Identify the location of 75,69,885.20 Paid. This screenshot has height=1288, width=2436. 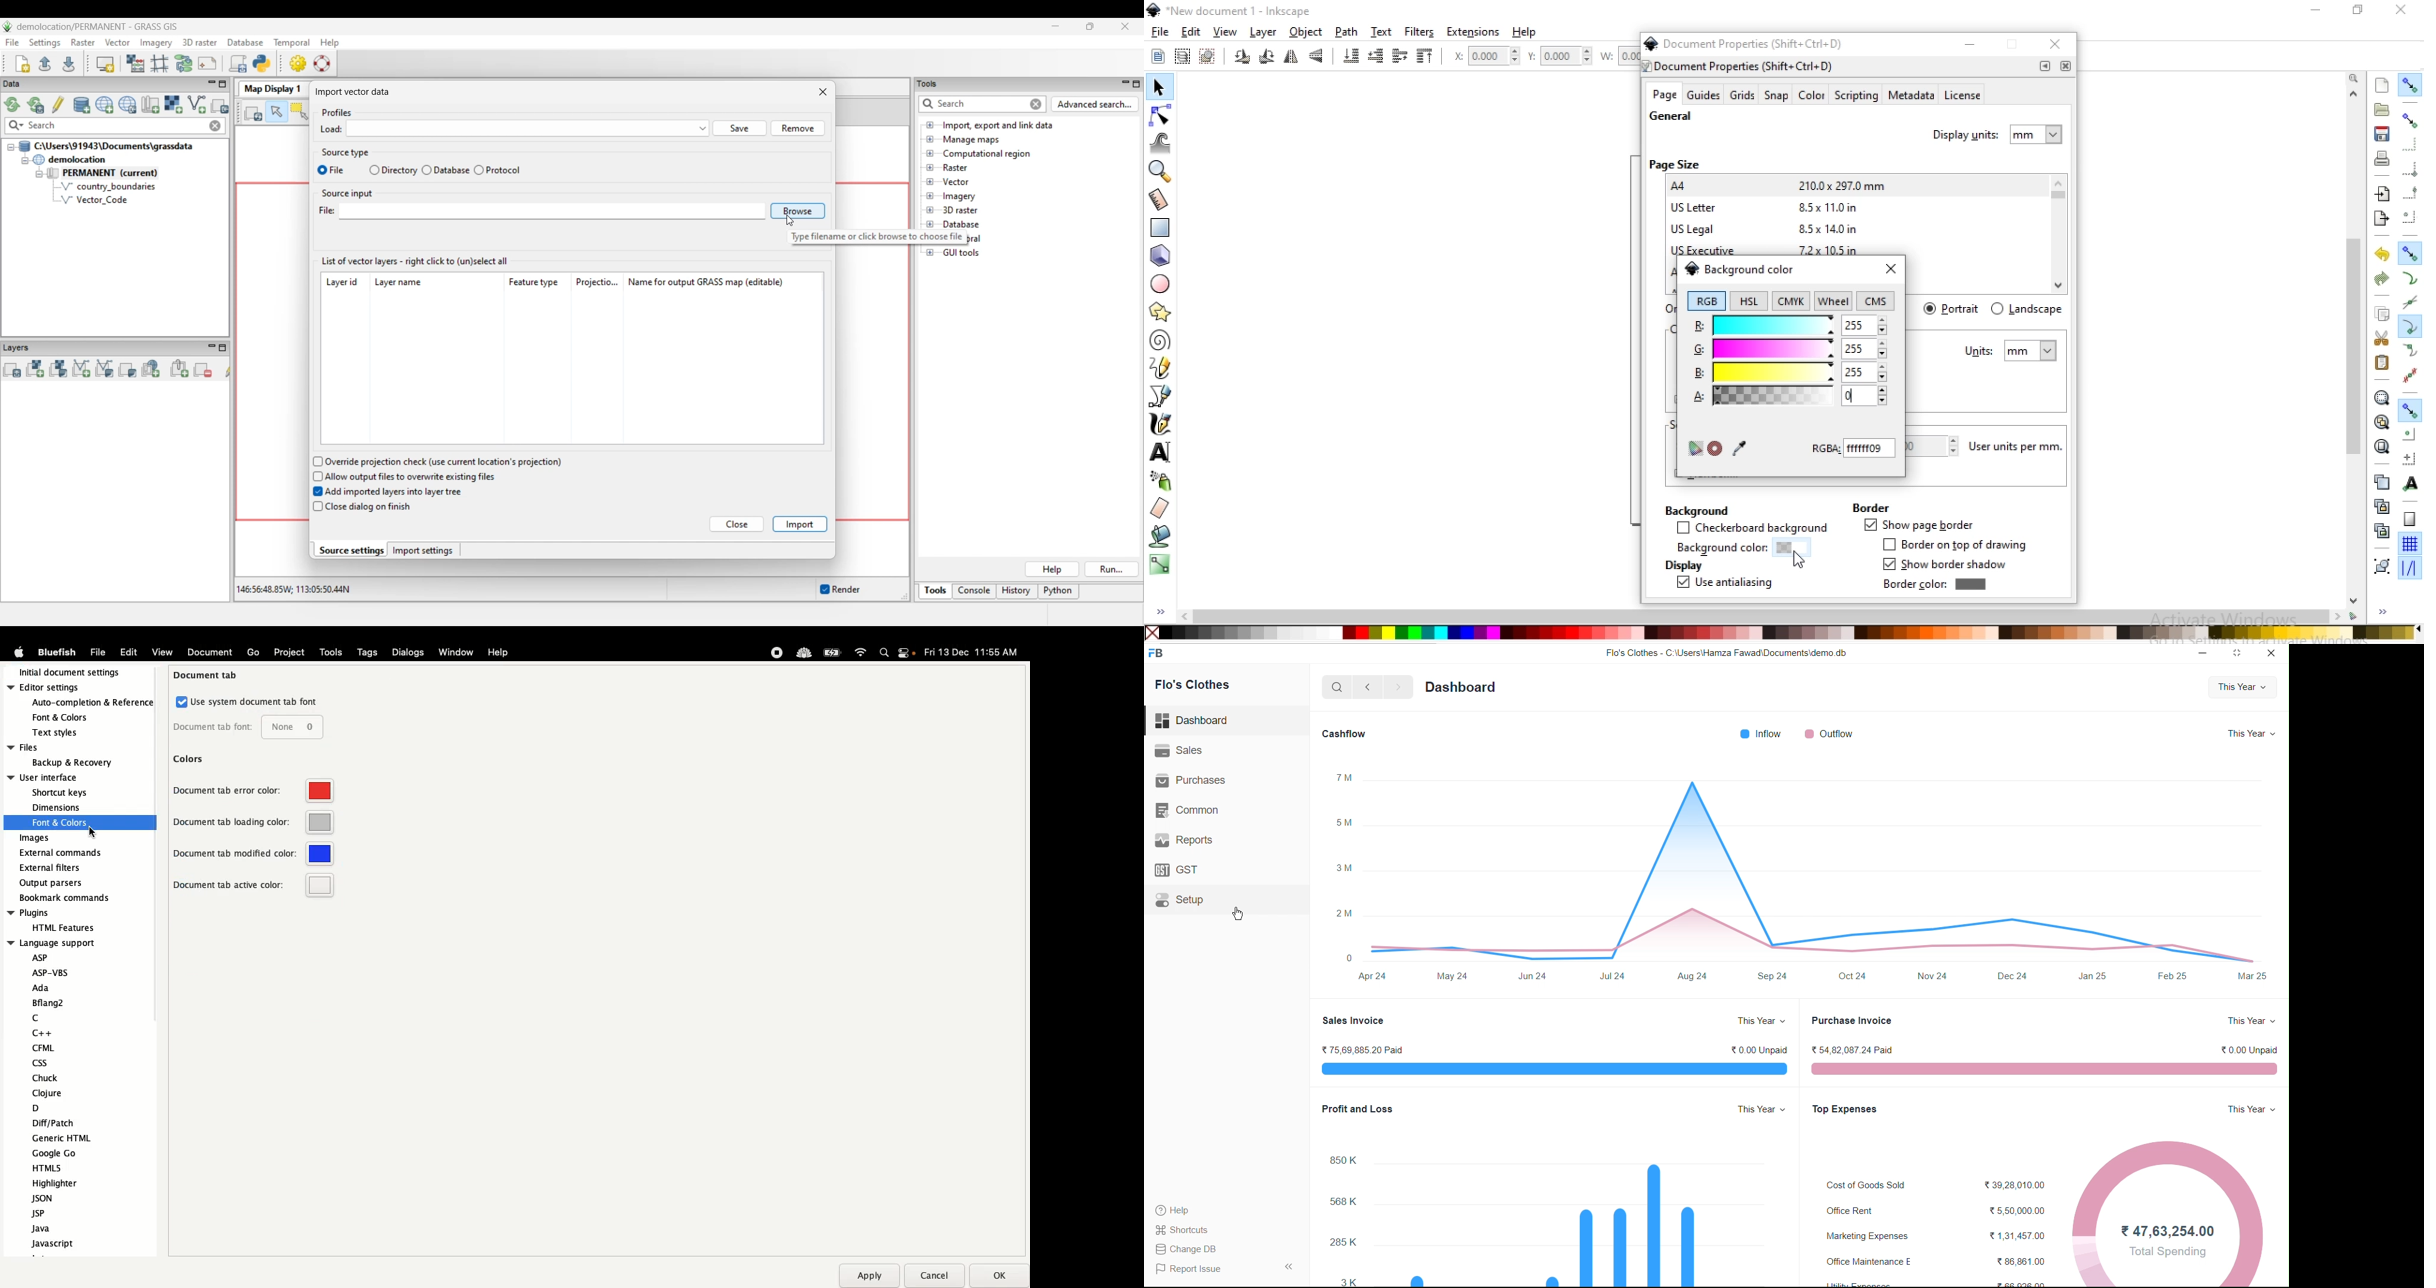
(1365, 1052).